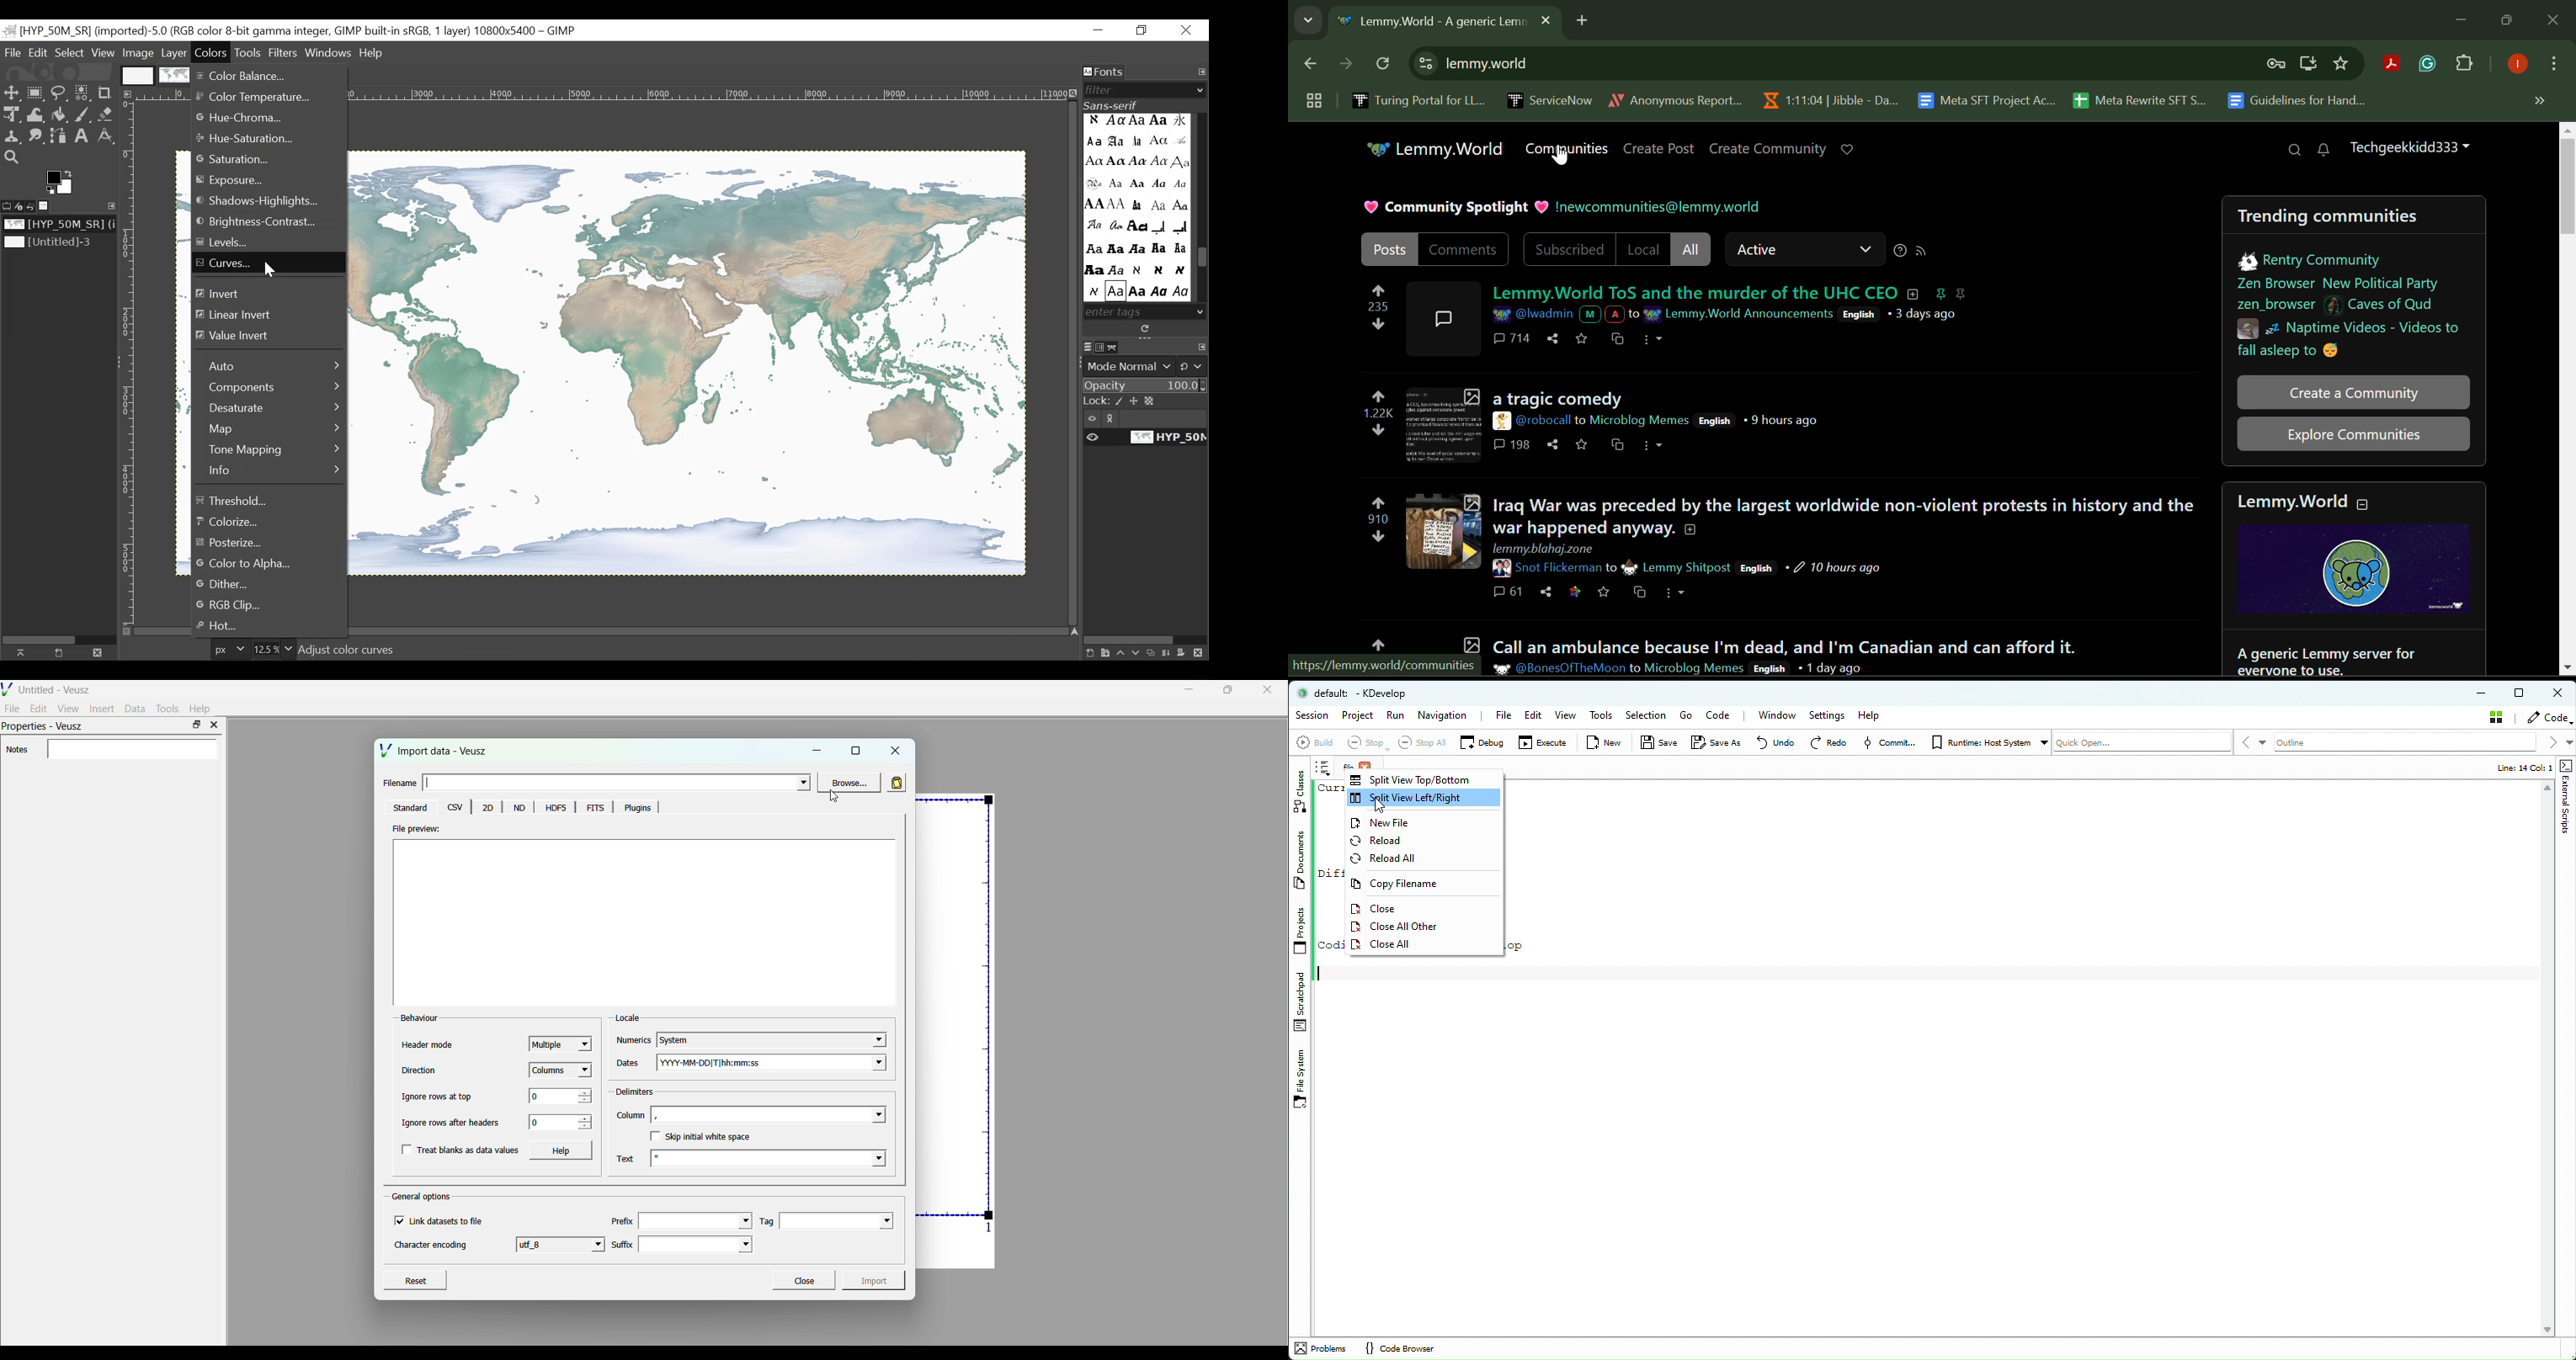 The image size is (2576, 1372). I want to click on decrease, so click(584, 1128).